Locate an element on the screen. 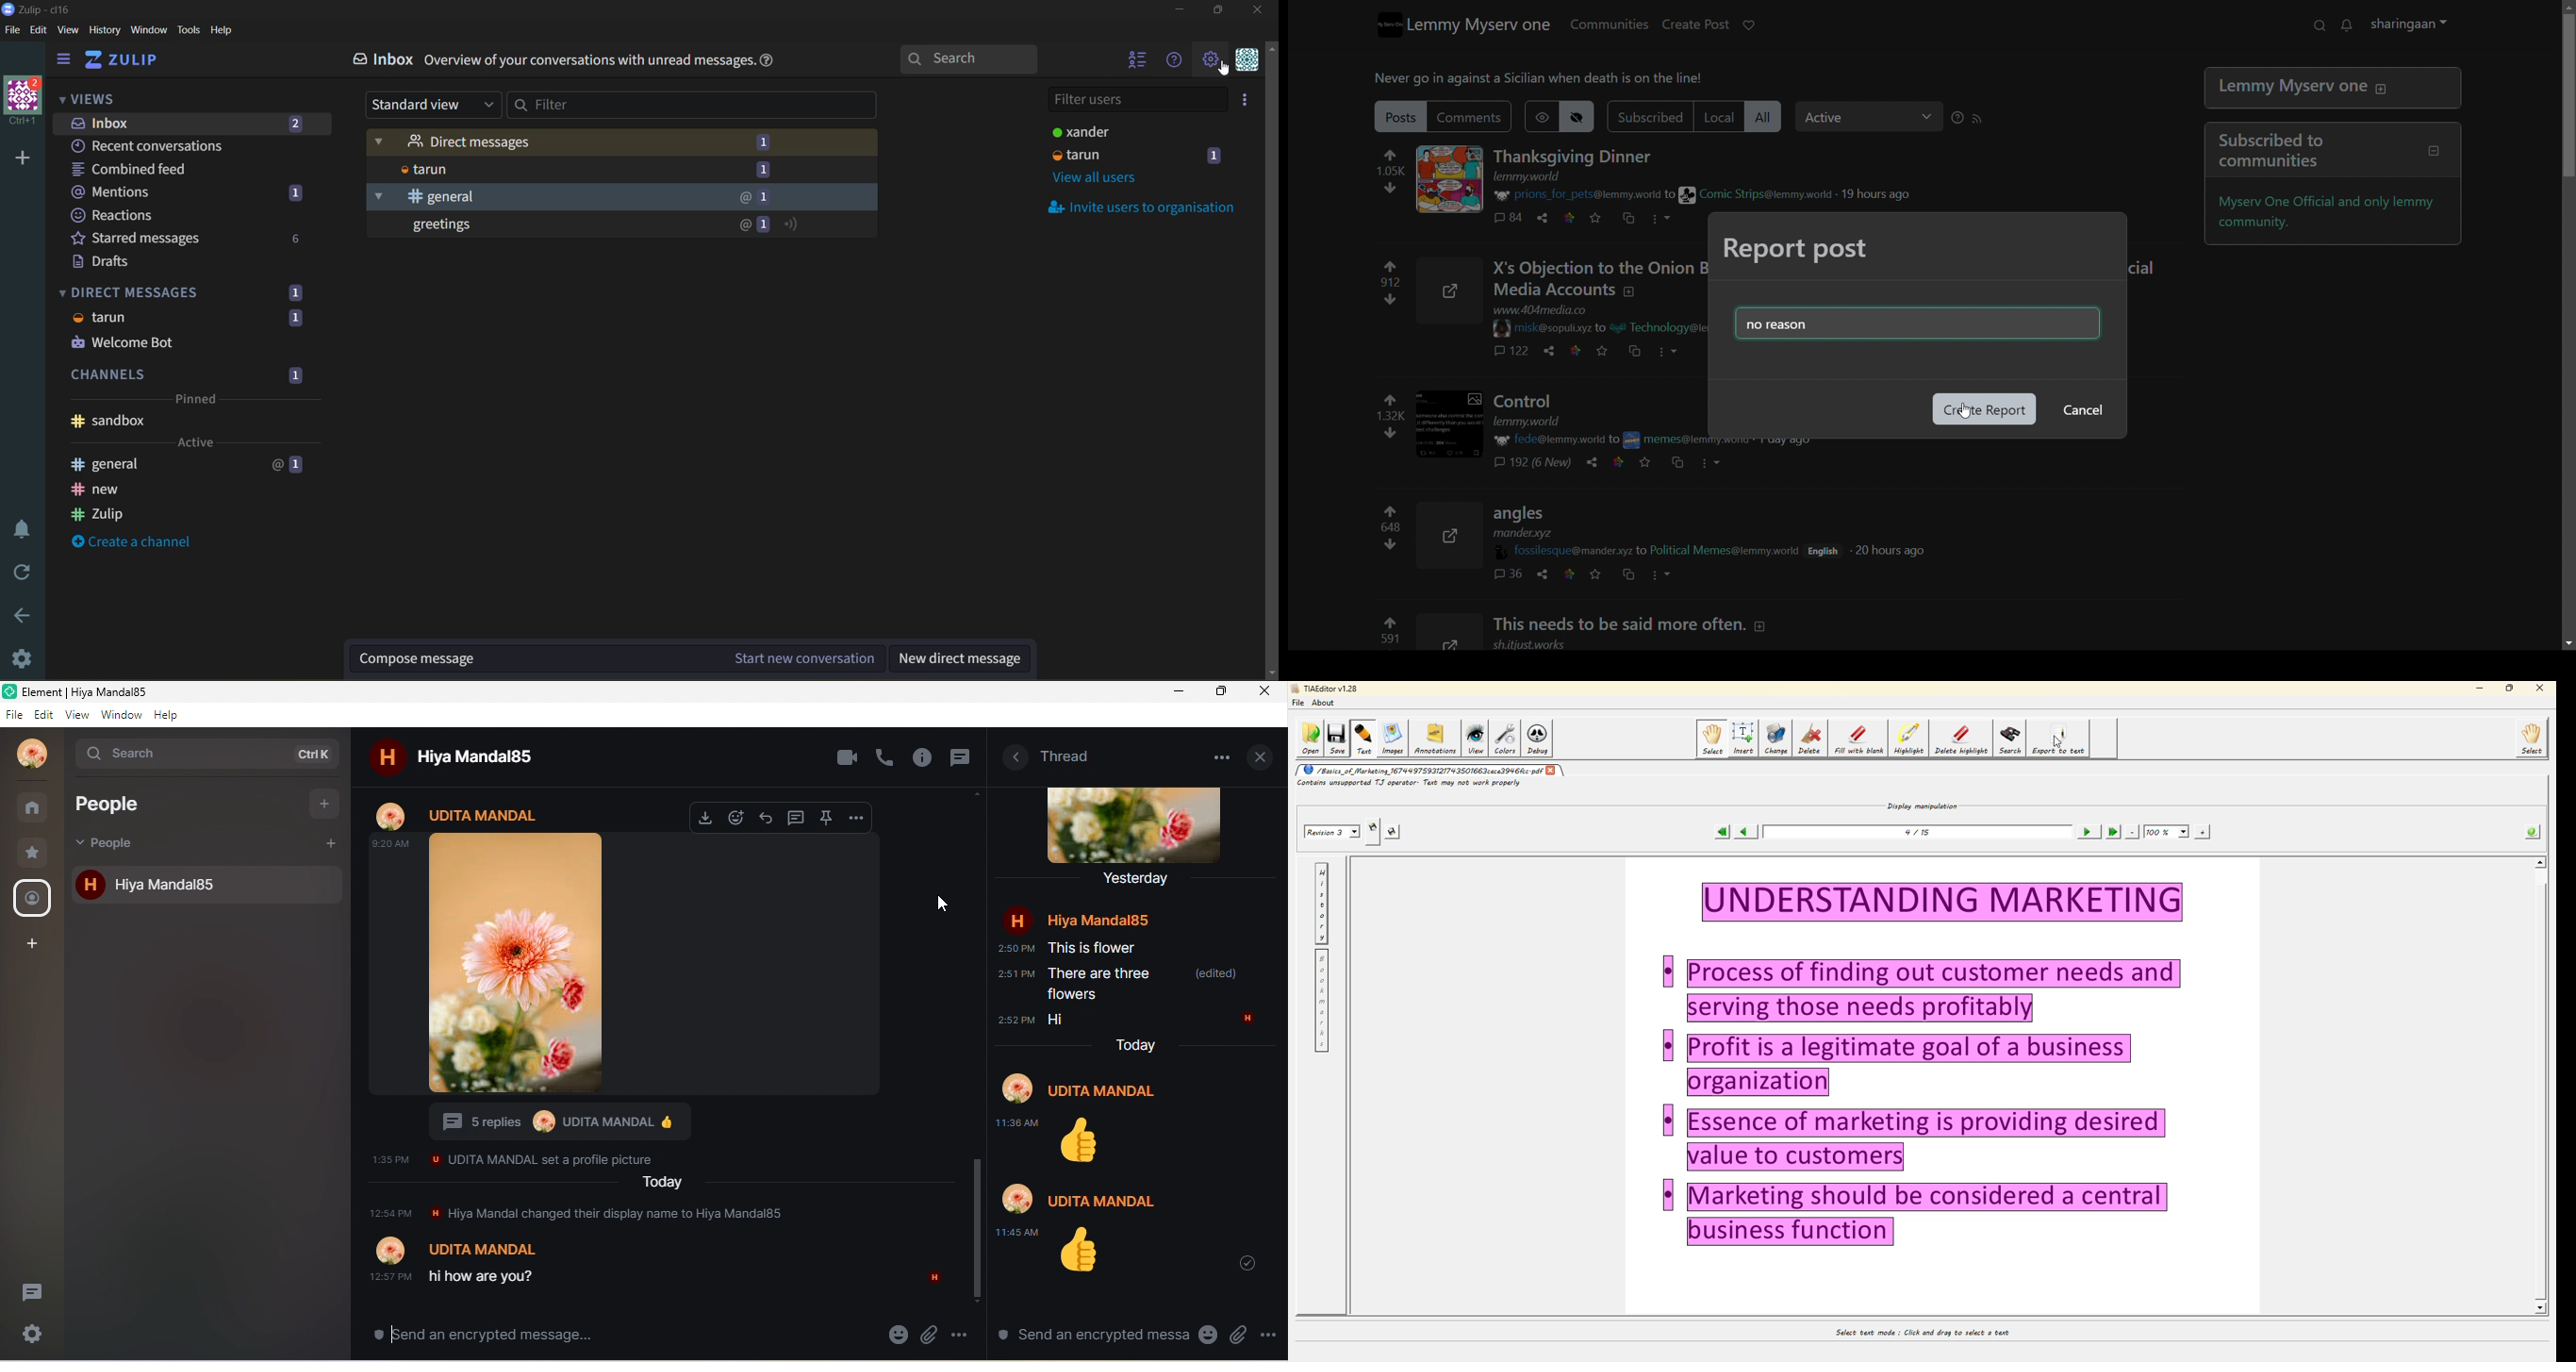 The height and width of the screenshot is (1372, 2576). username is located at coordinates (1569, 550).